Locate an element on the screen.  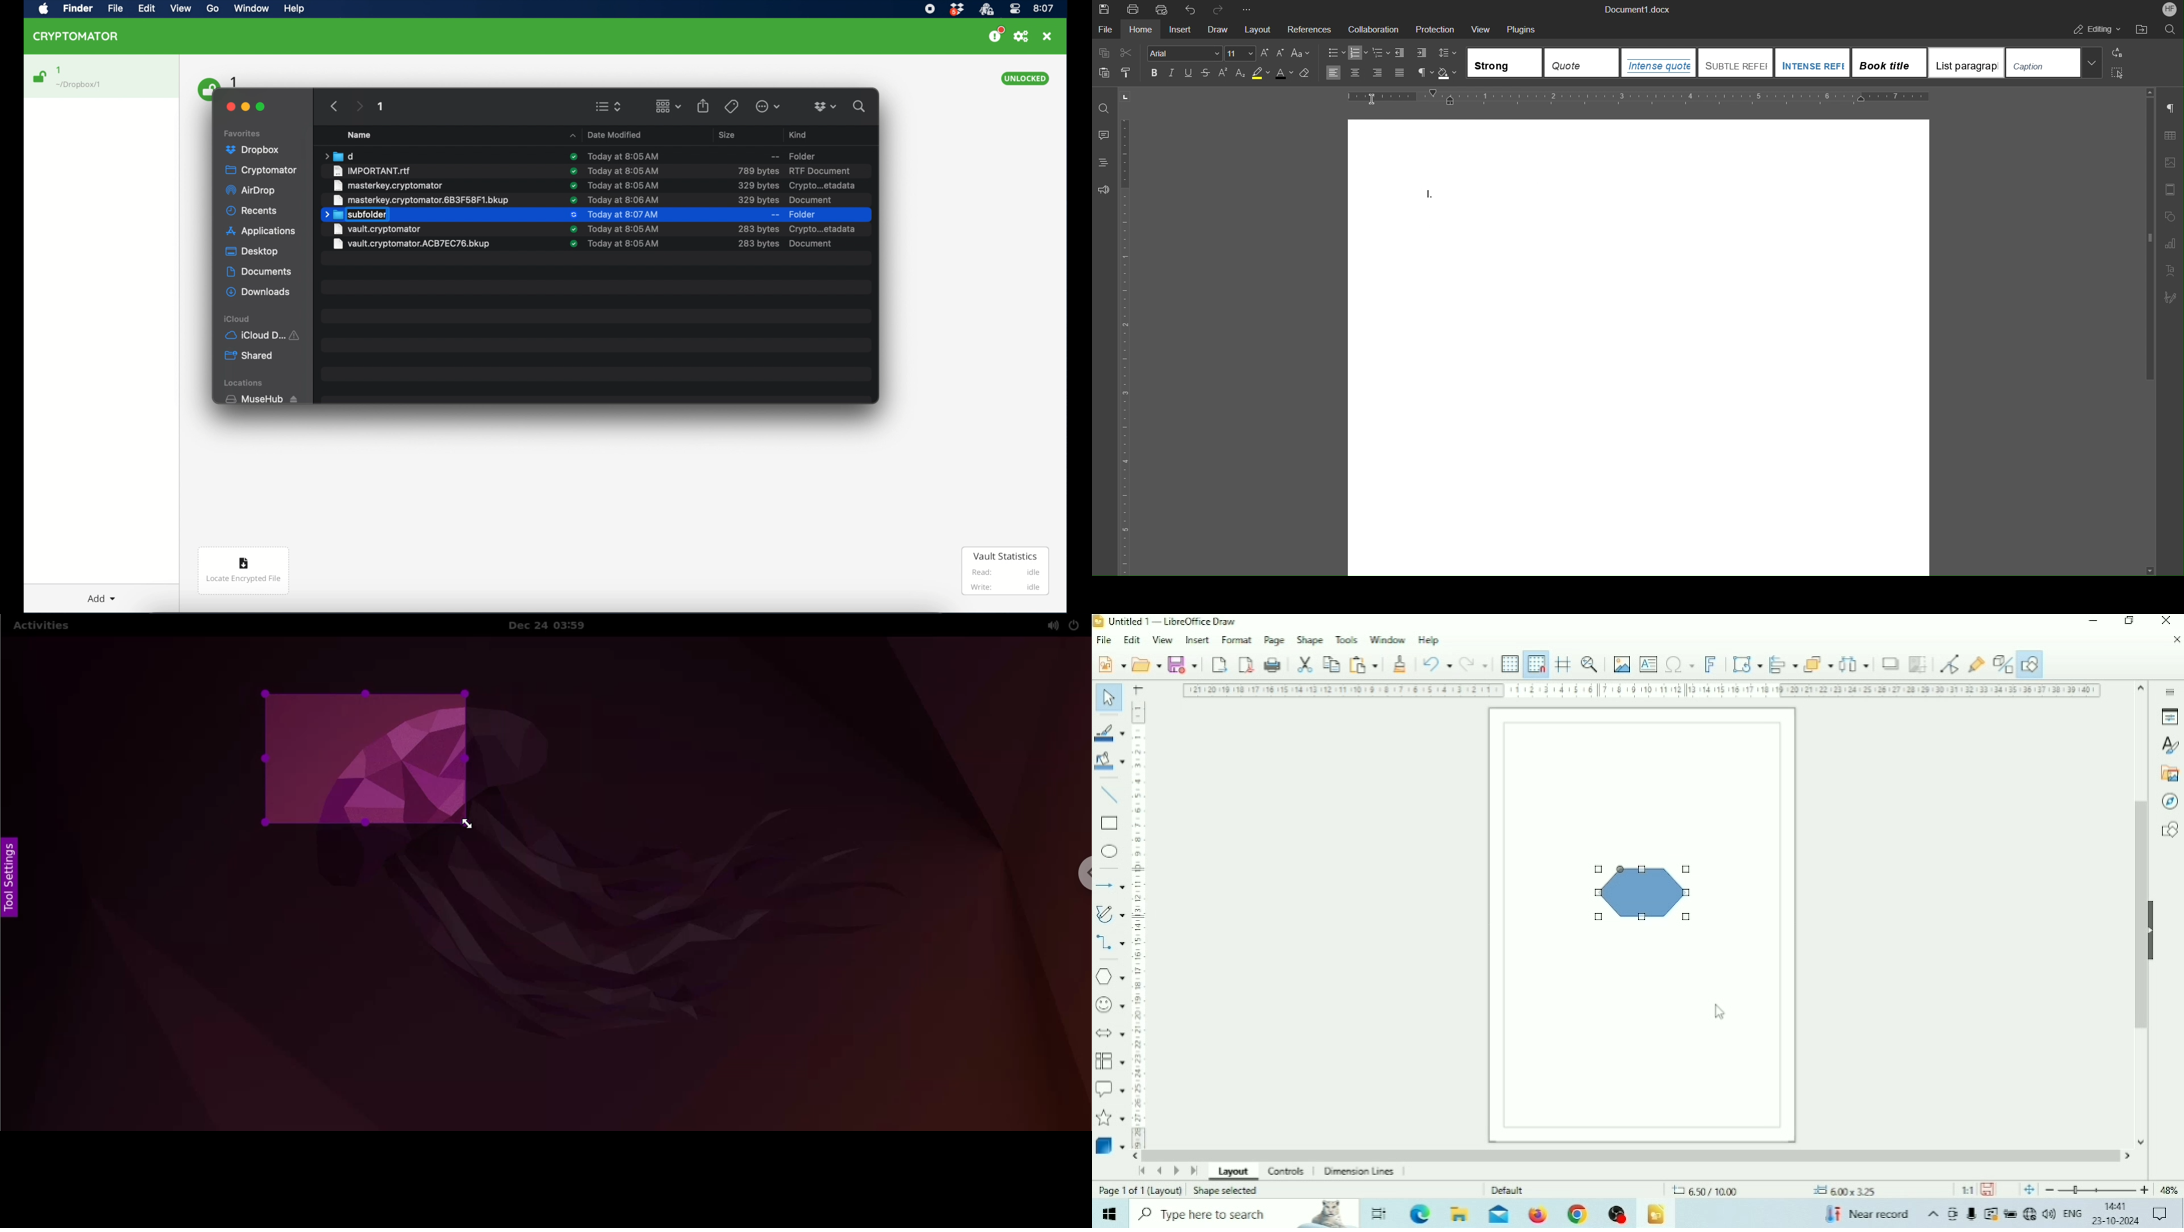
Minimize is located at coordinates (2093, 621).